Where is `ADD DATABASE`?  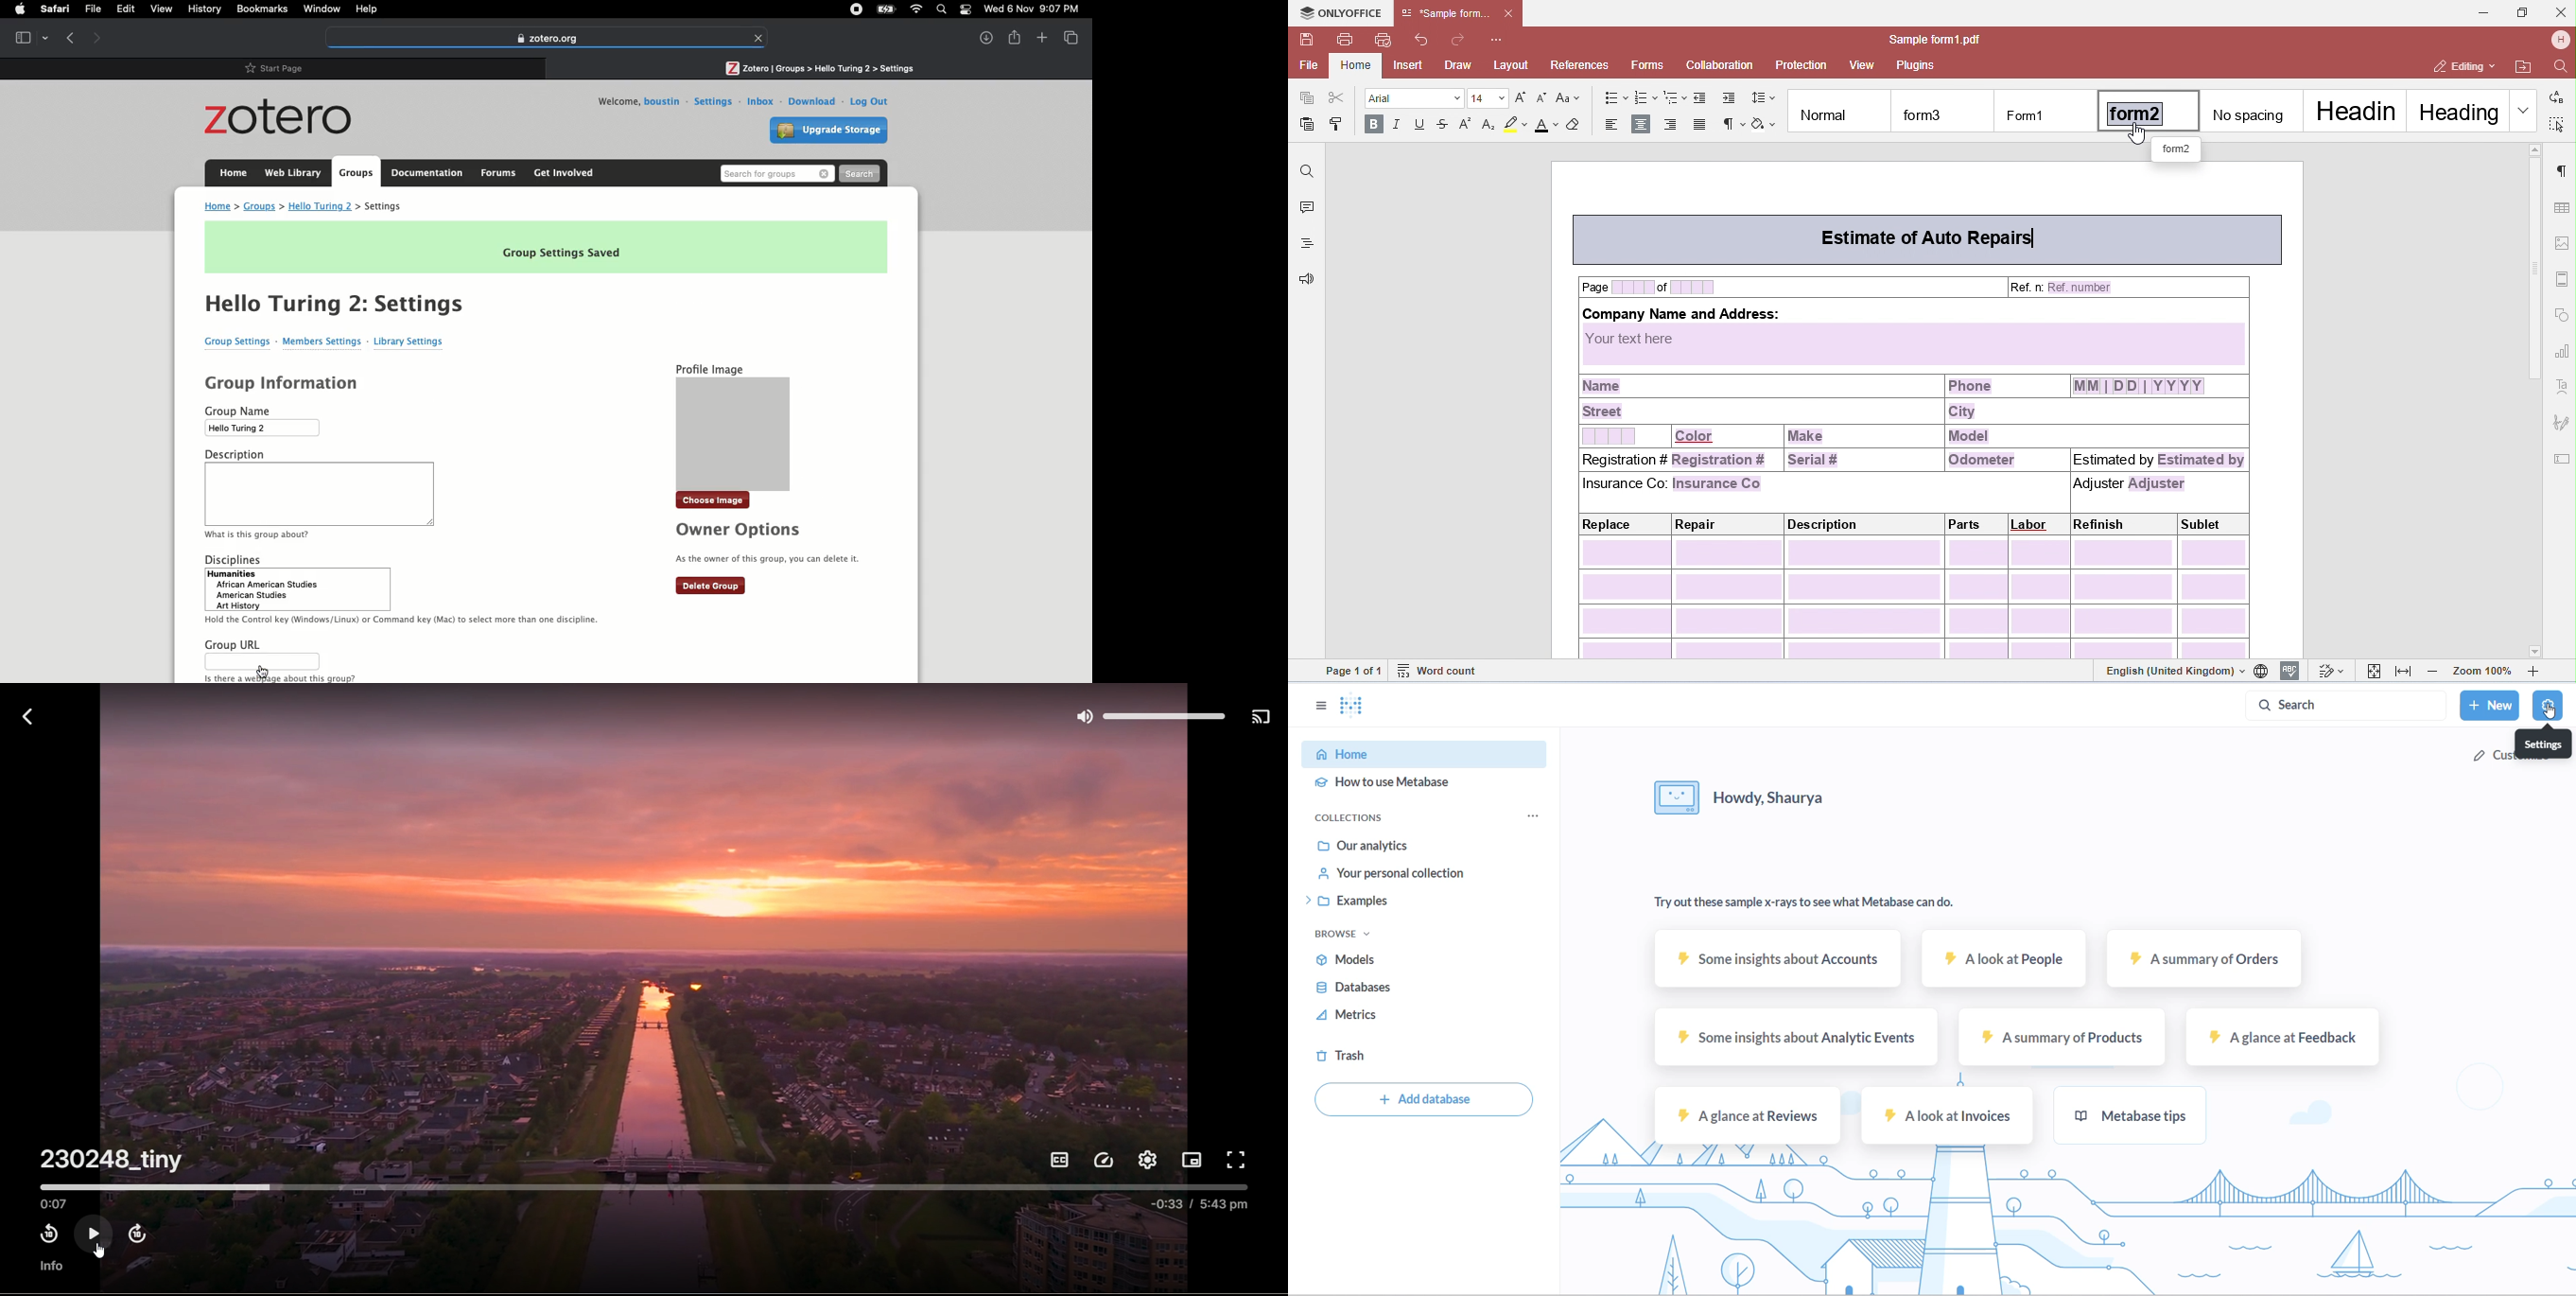 ADD DATABASE is located at coordinates (1424, 1100).